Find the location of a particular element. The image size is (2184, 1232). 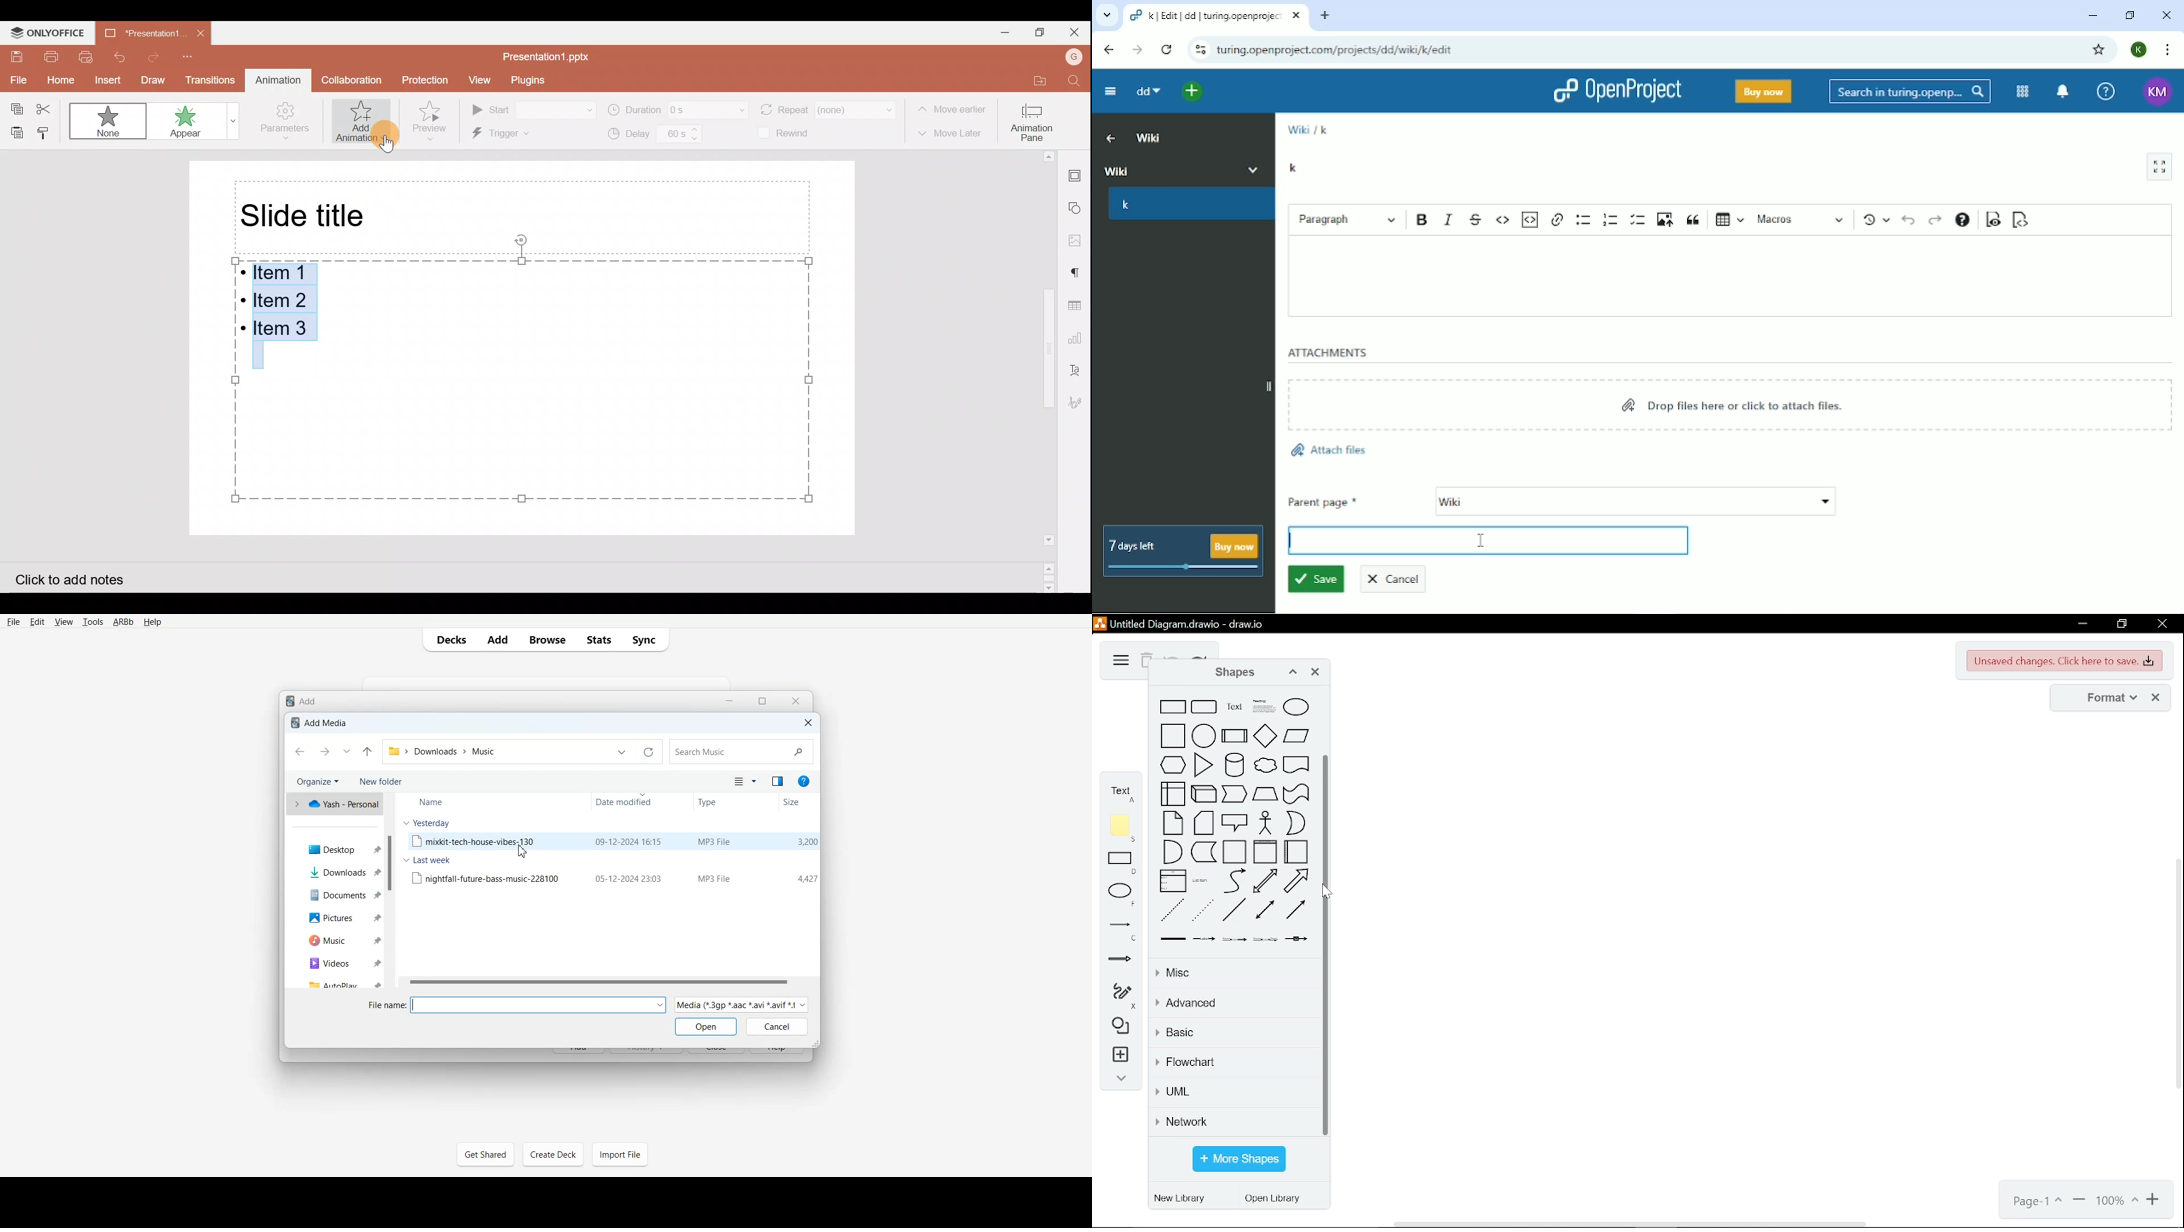

Draw is located at coordinates (151, 80).